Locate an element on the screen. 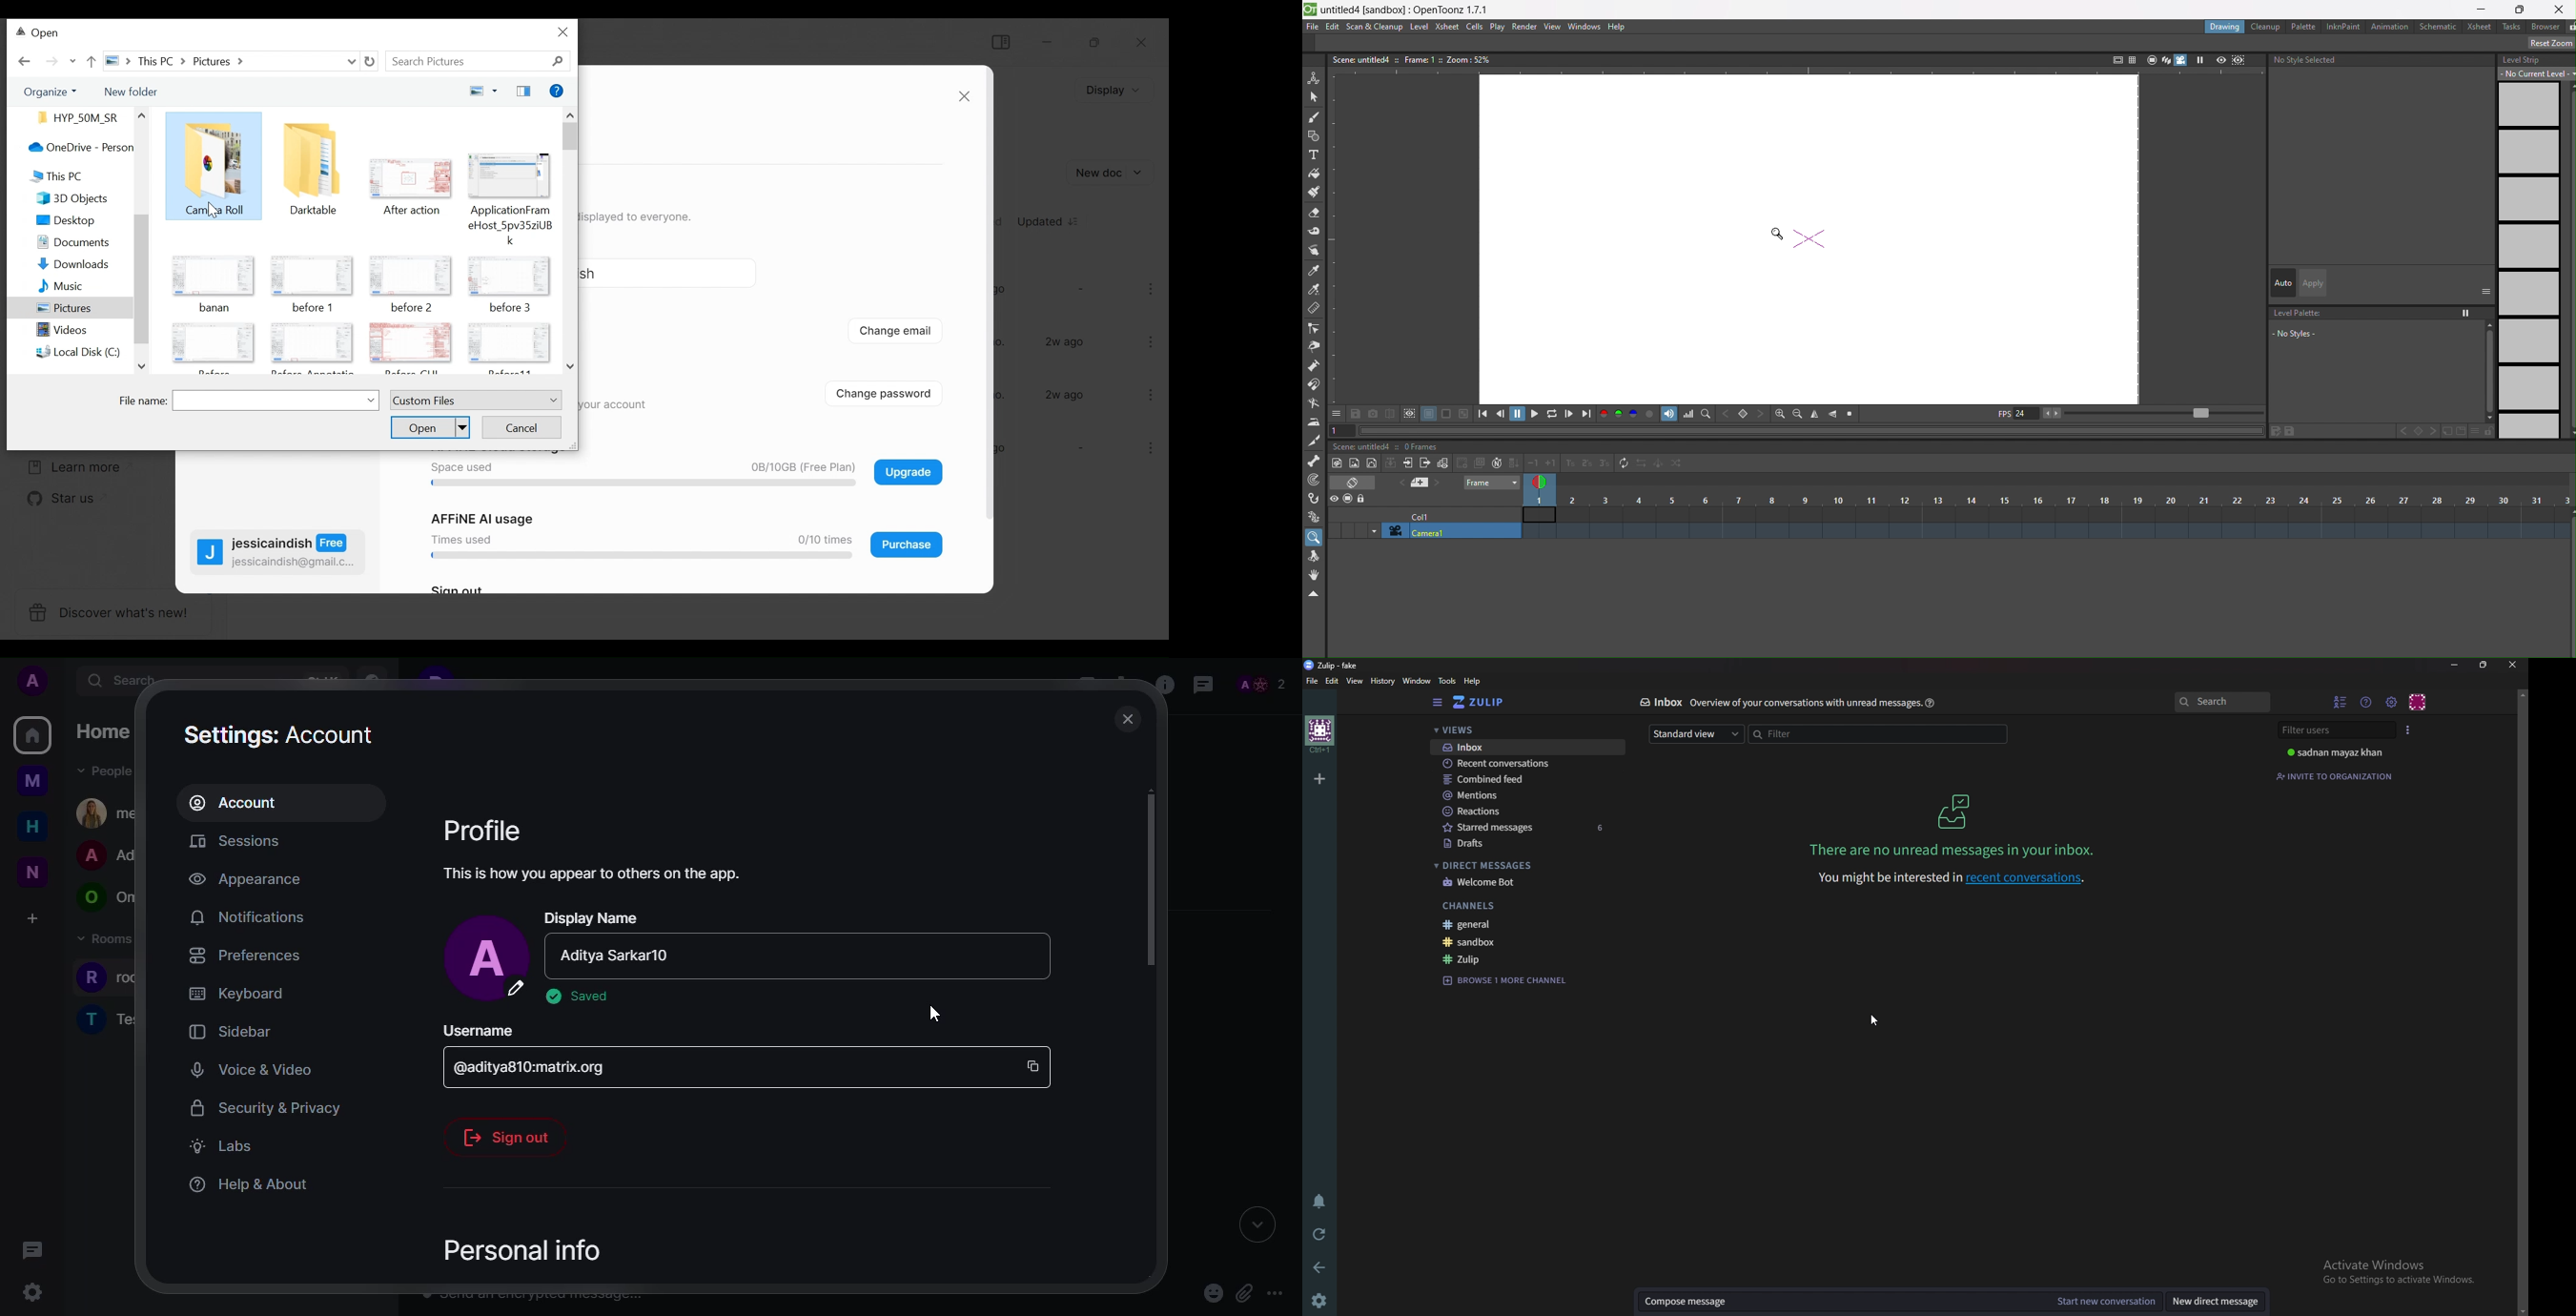 This screenshot has height=1316, width=2576. icon is located at coordinates (213, 278).